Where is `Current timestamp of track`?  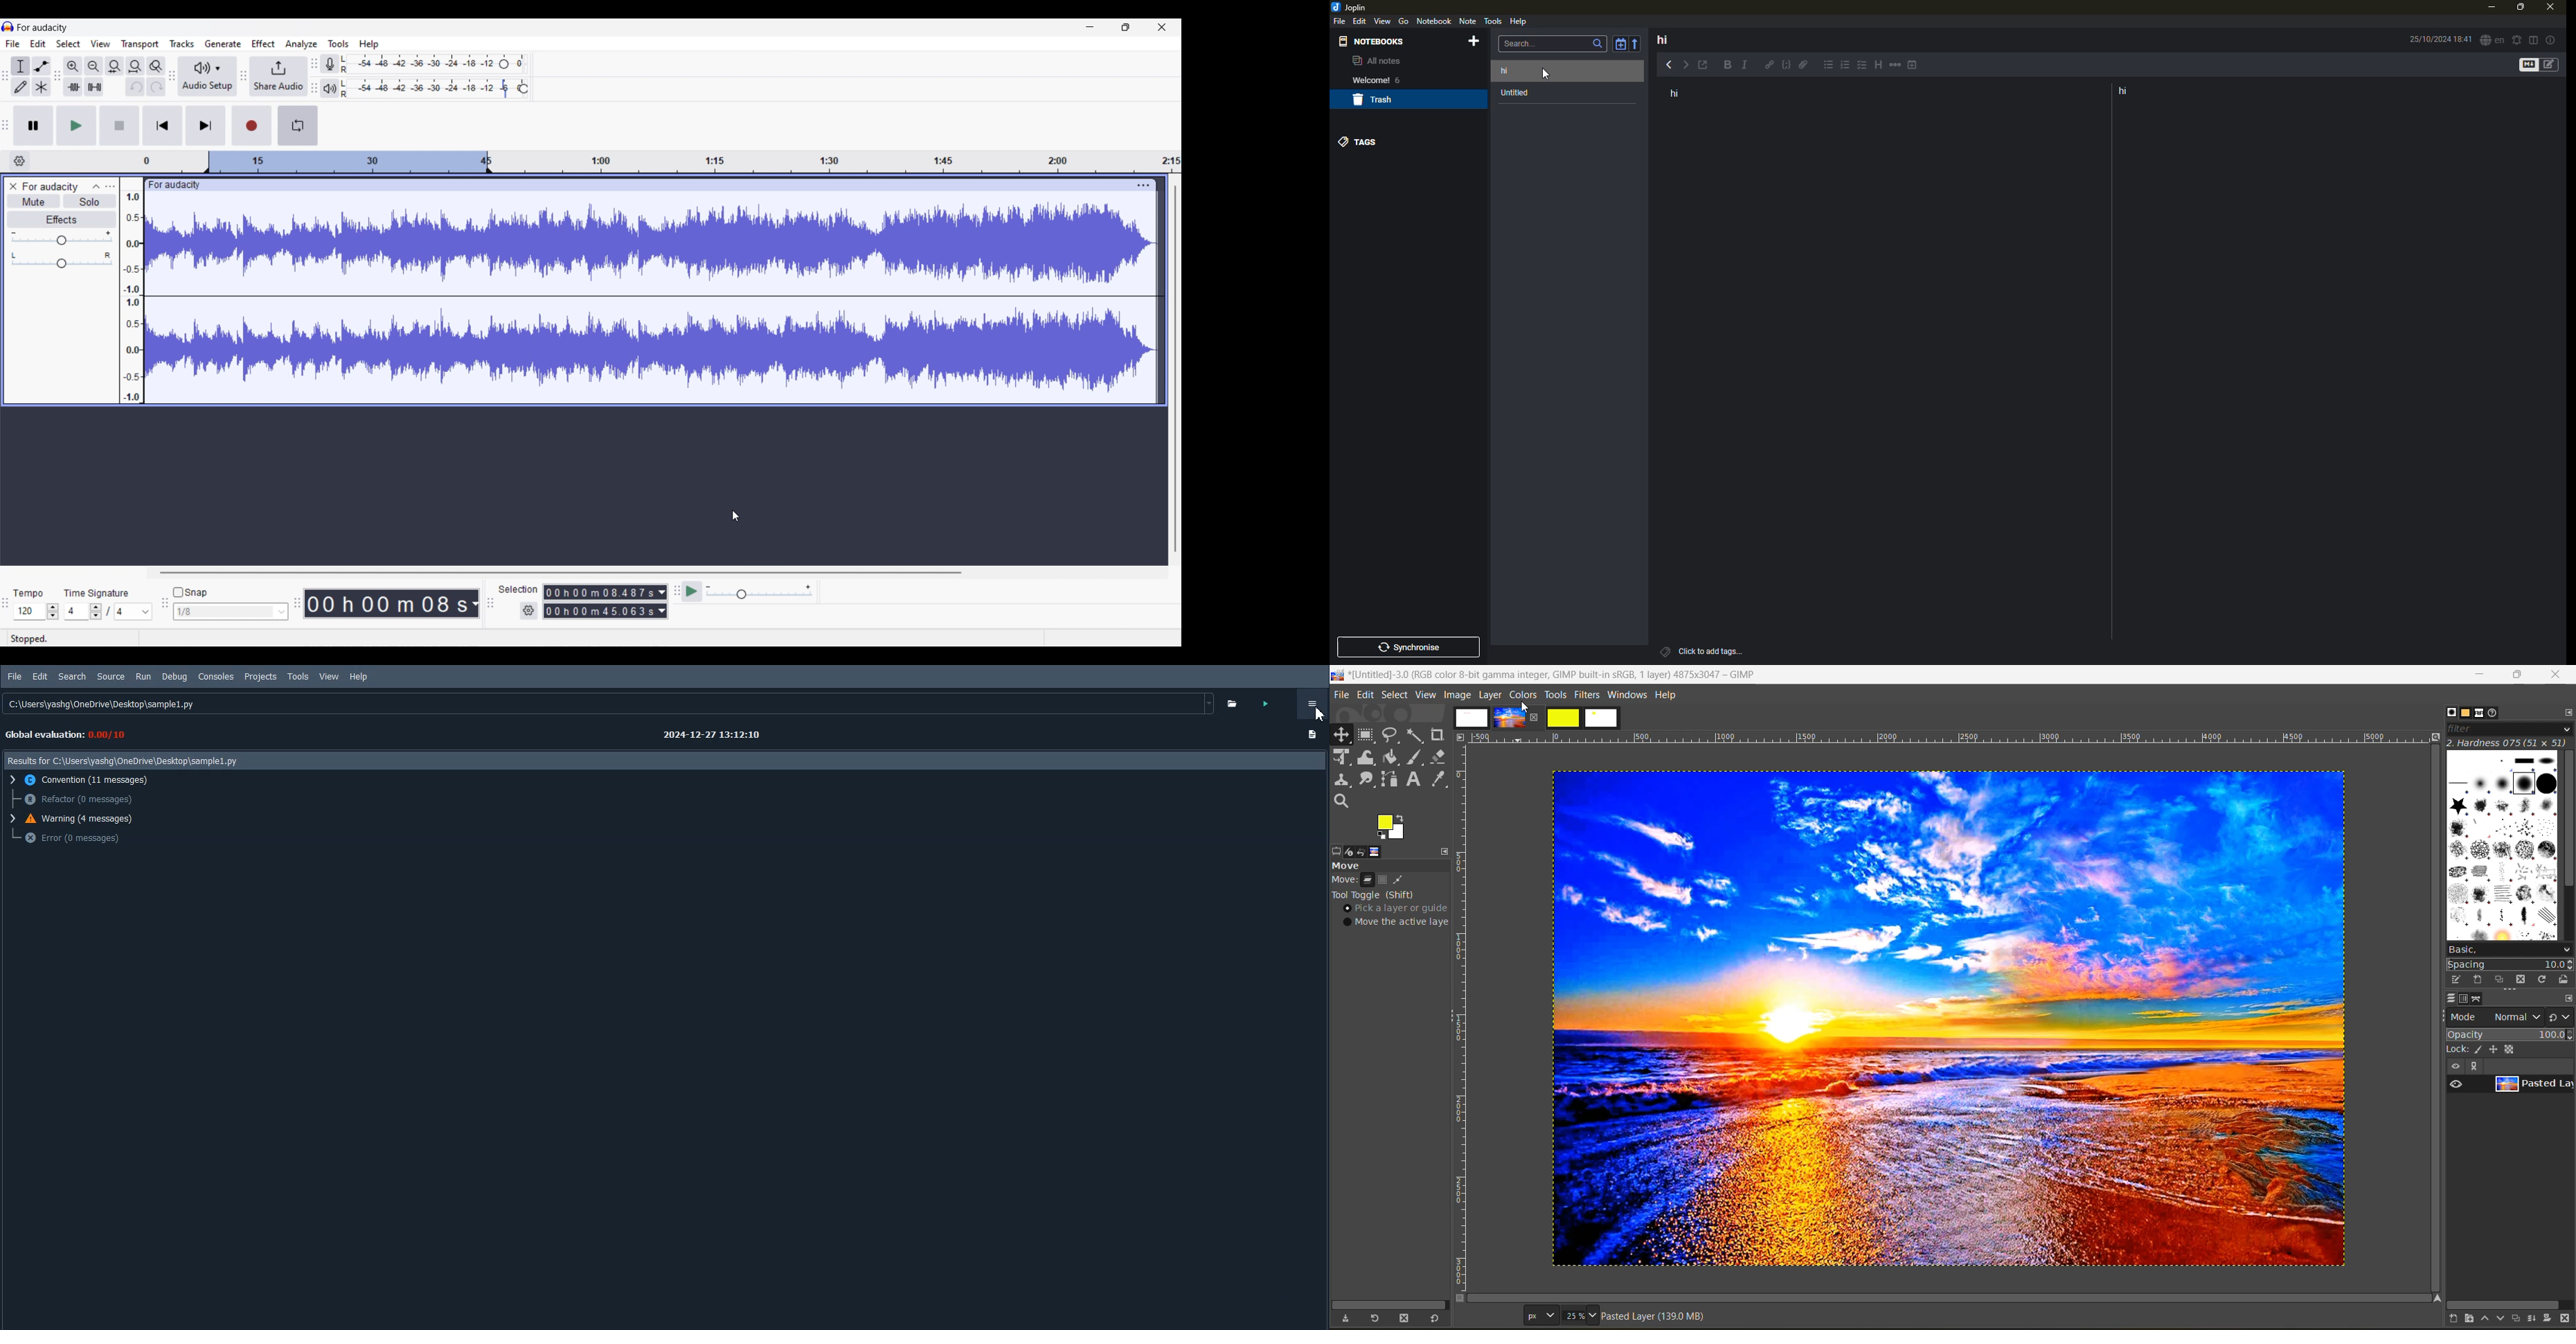
Current timestamp of track is located at coordinates (384, 603).